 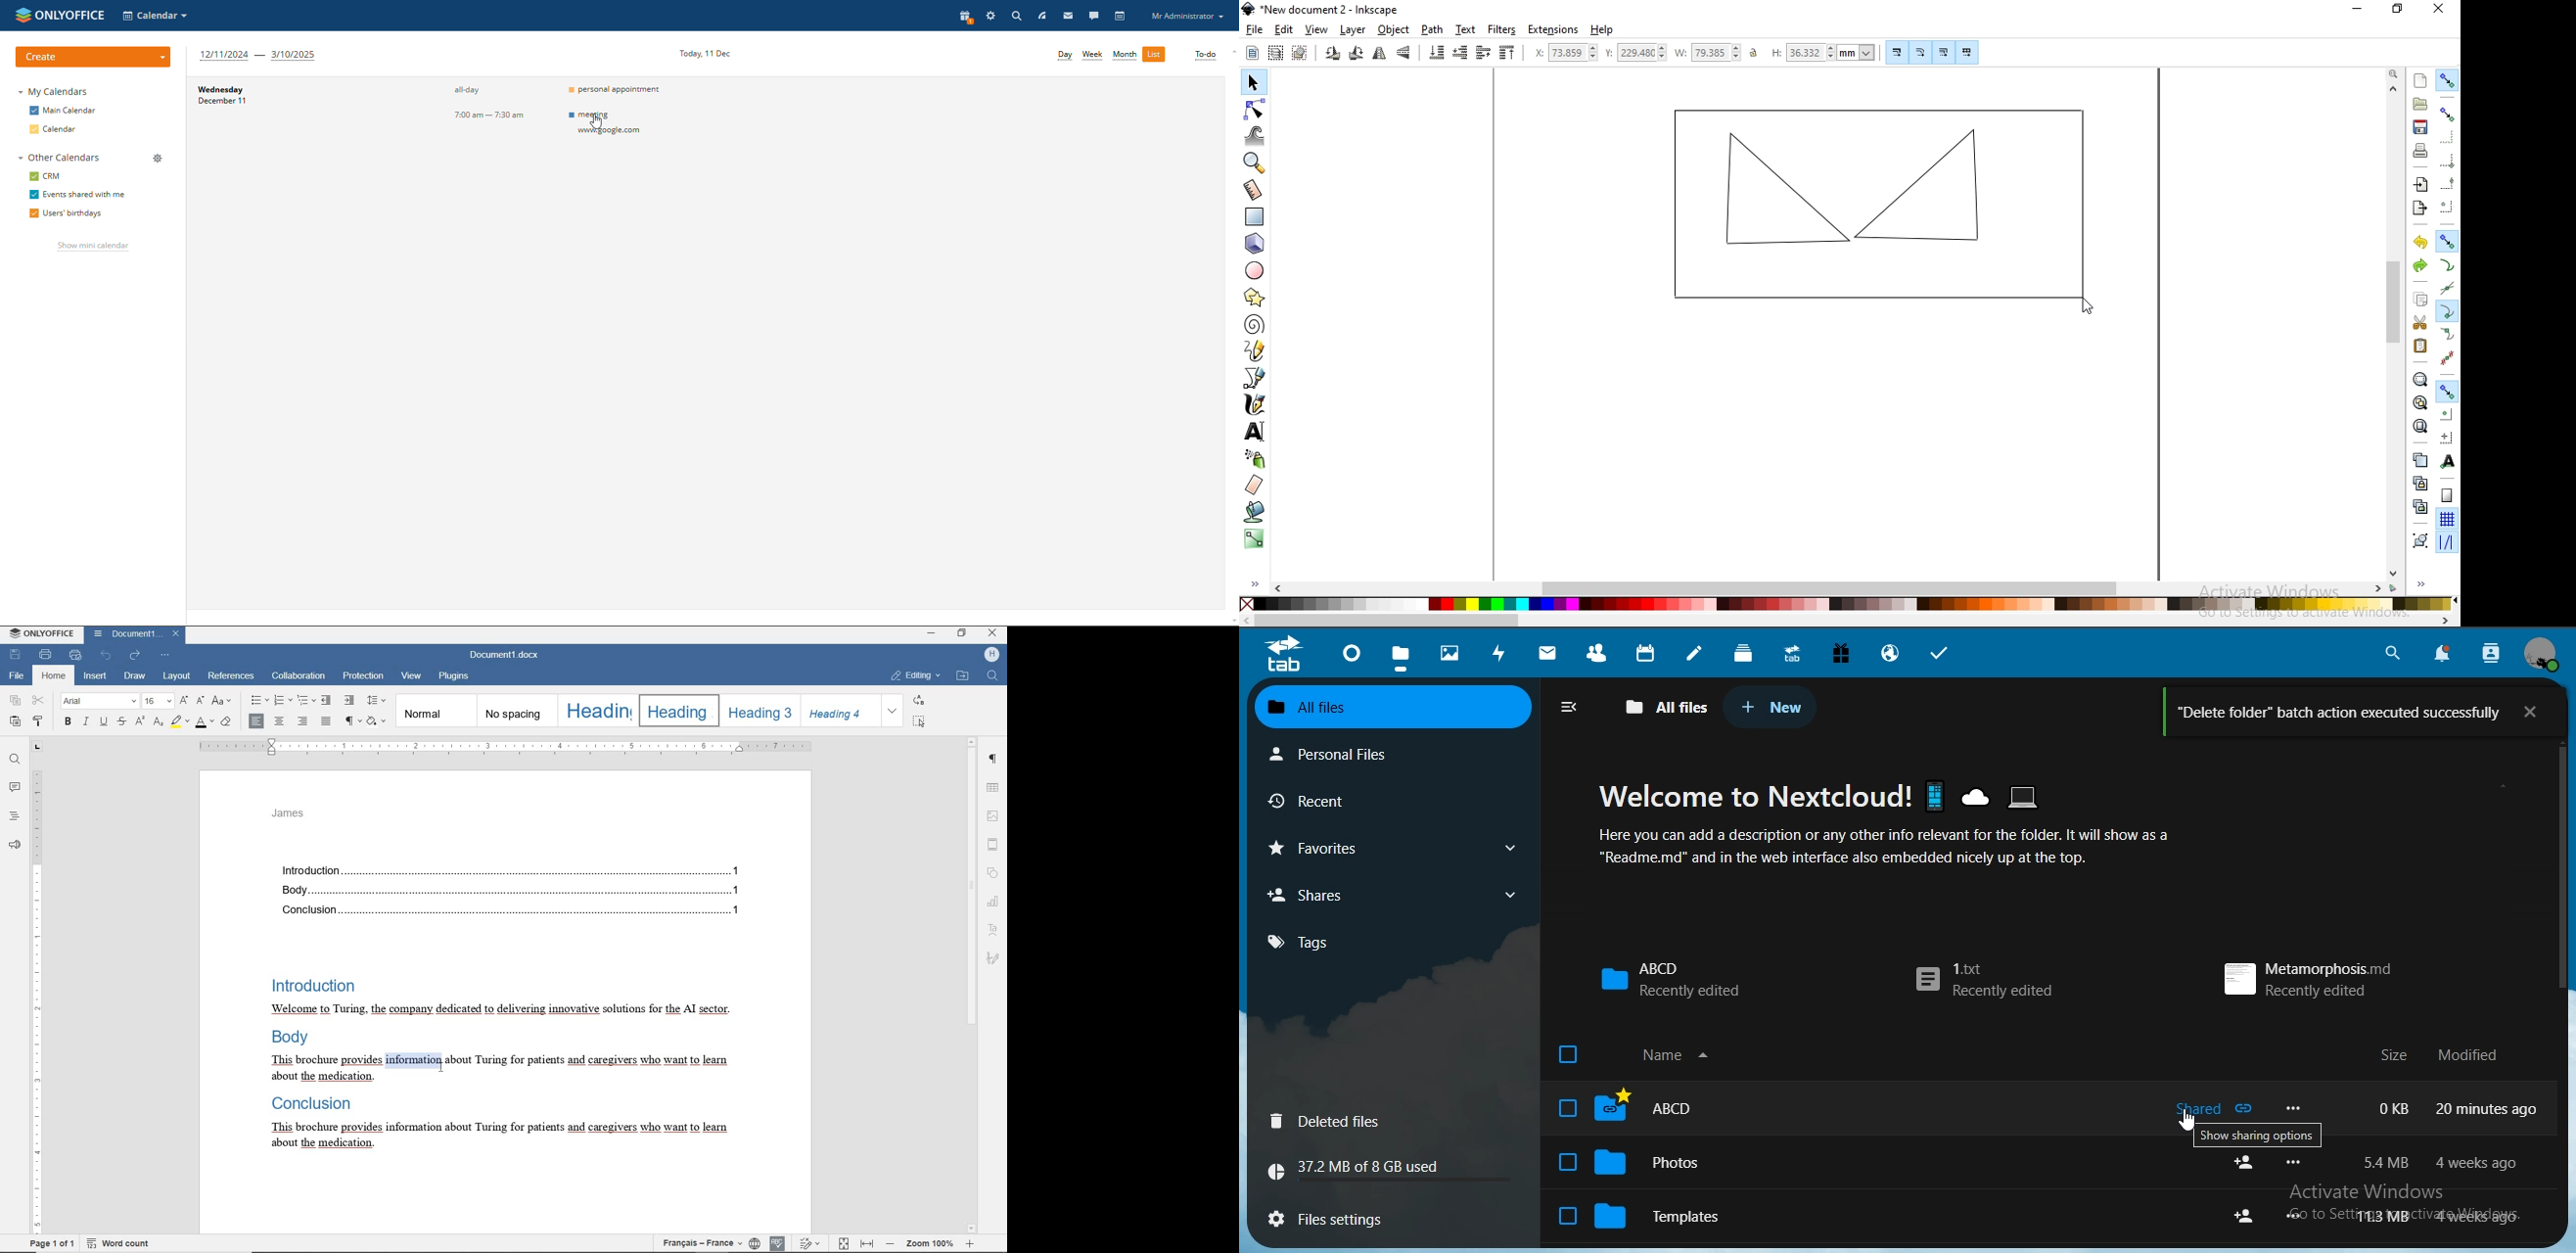 I want to click on more options, so click(x=2299, y=1216).